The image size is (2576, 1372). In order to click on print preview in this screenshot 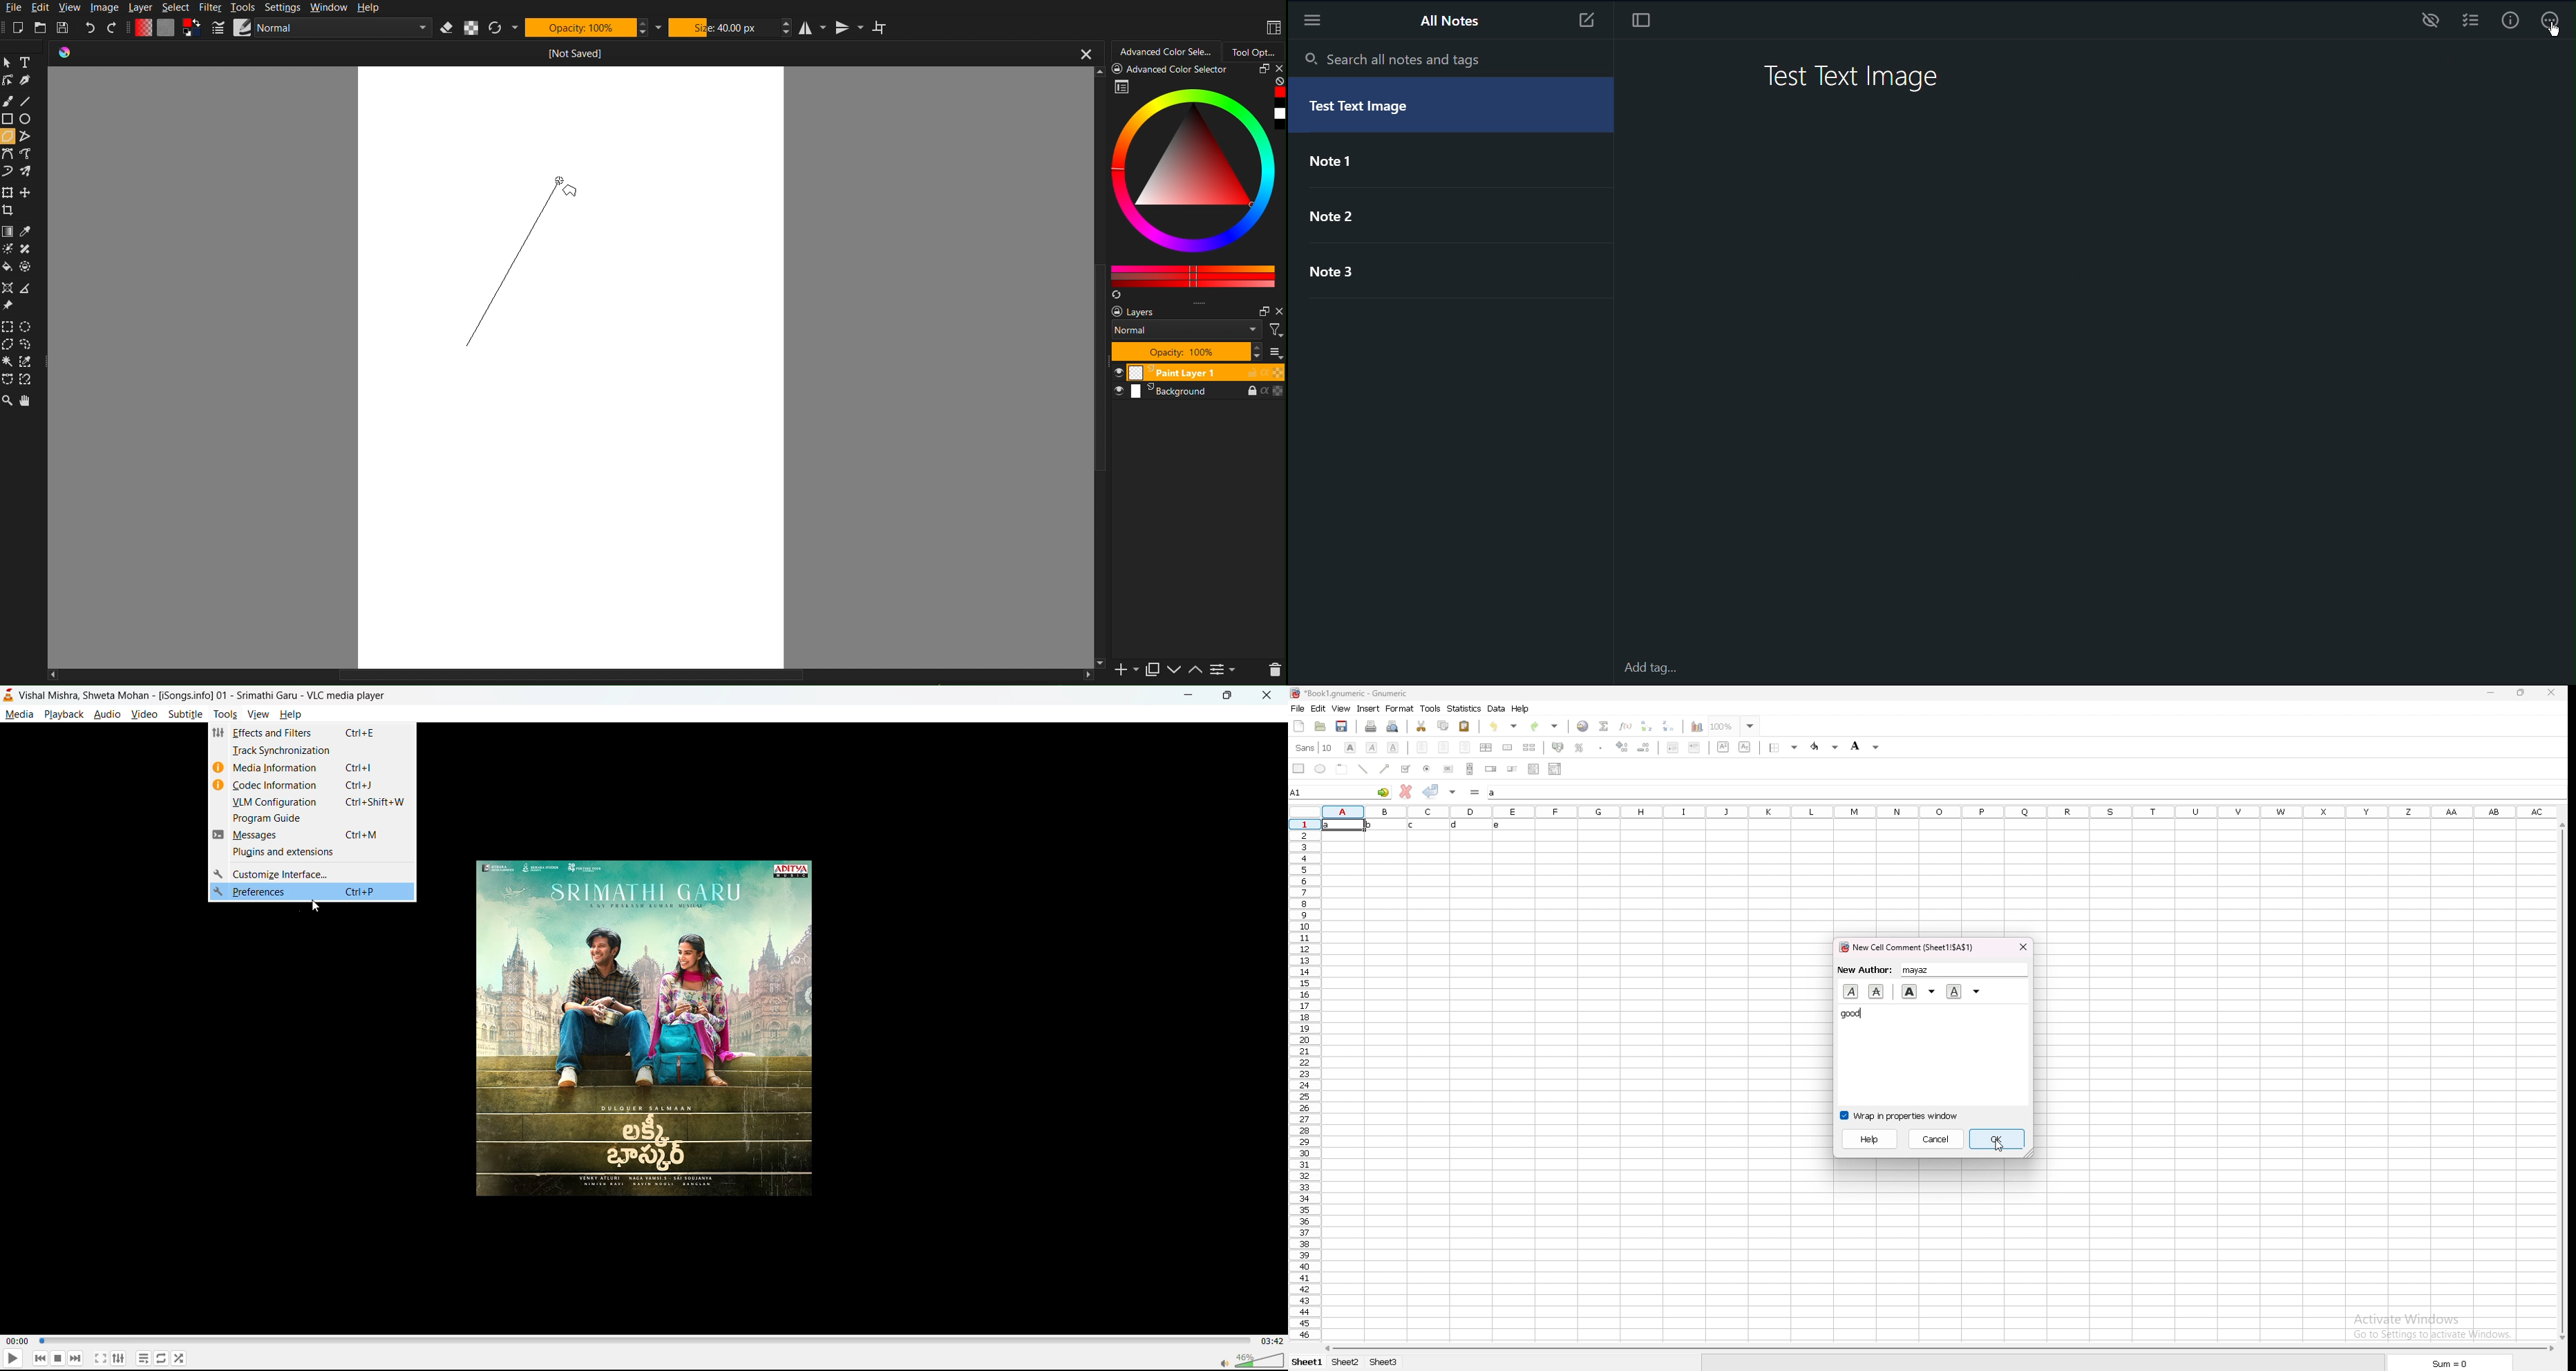, I will do `click(1392, 726)`.